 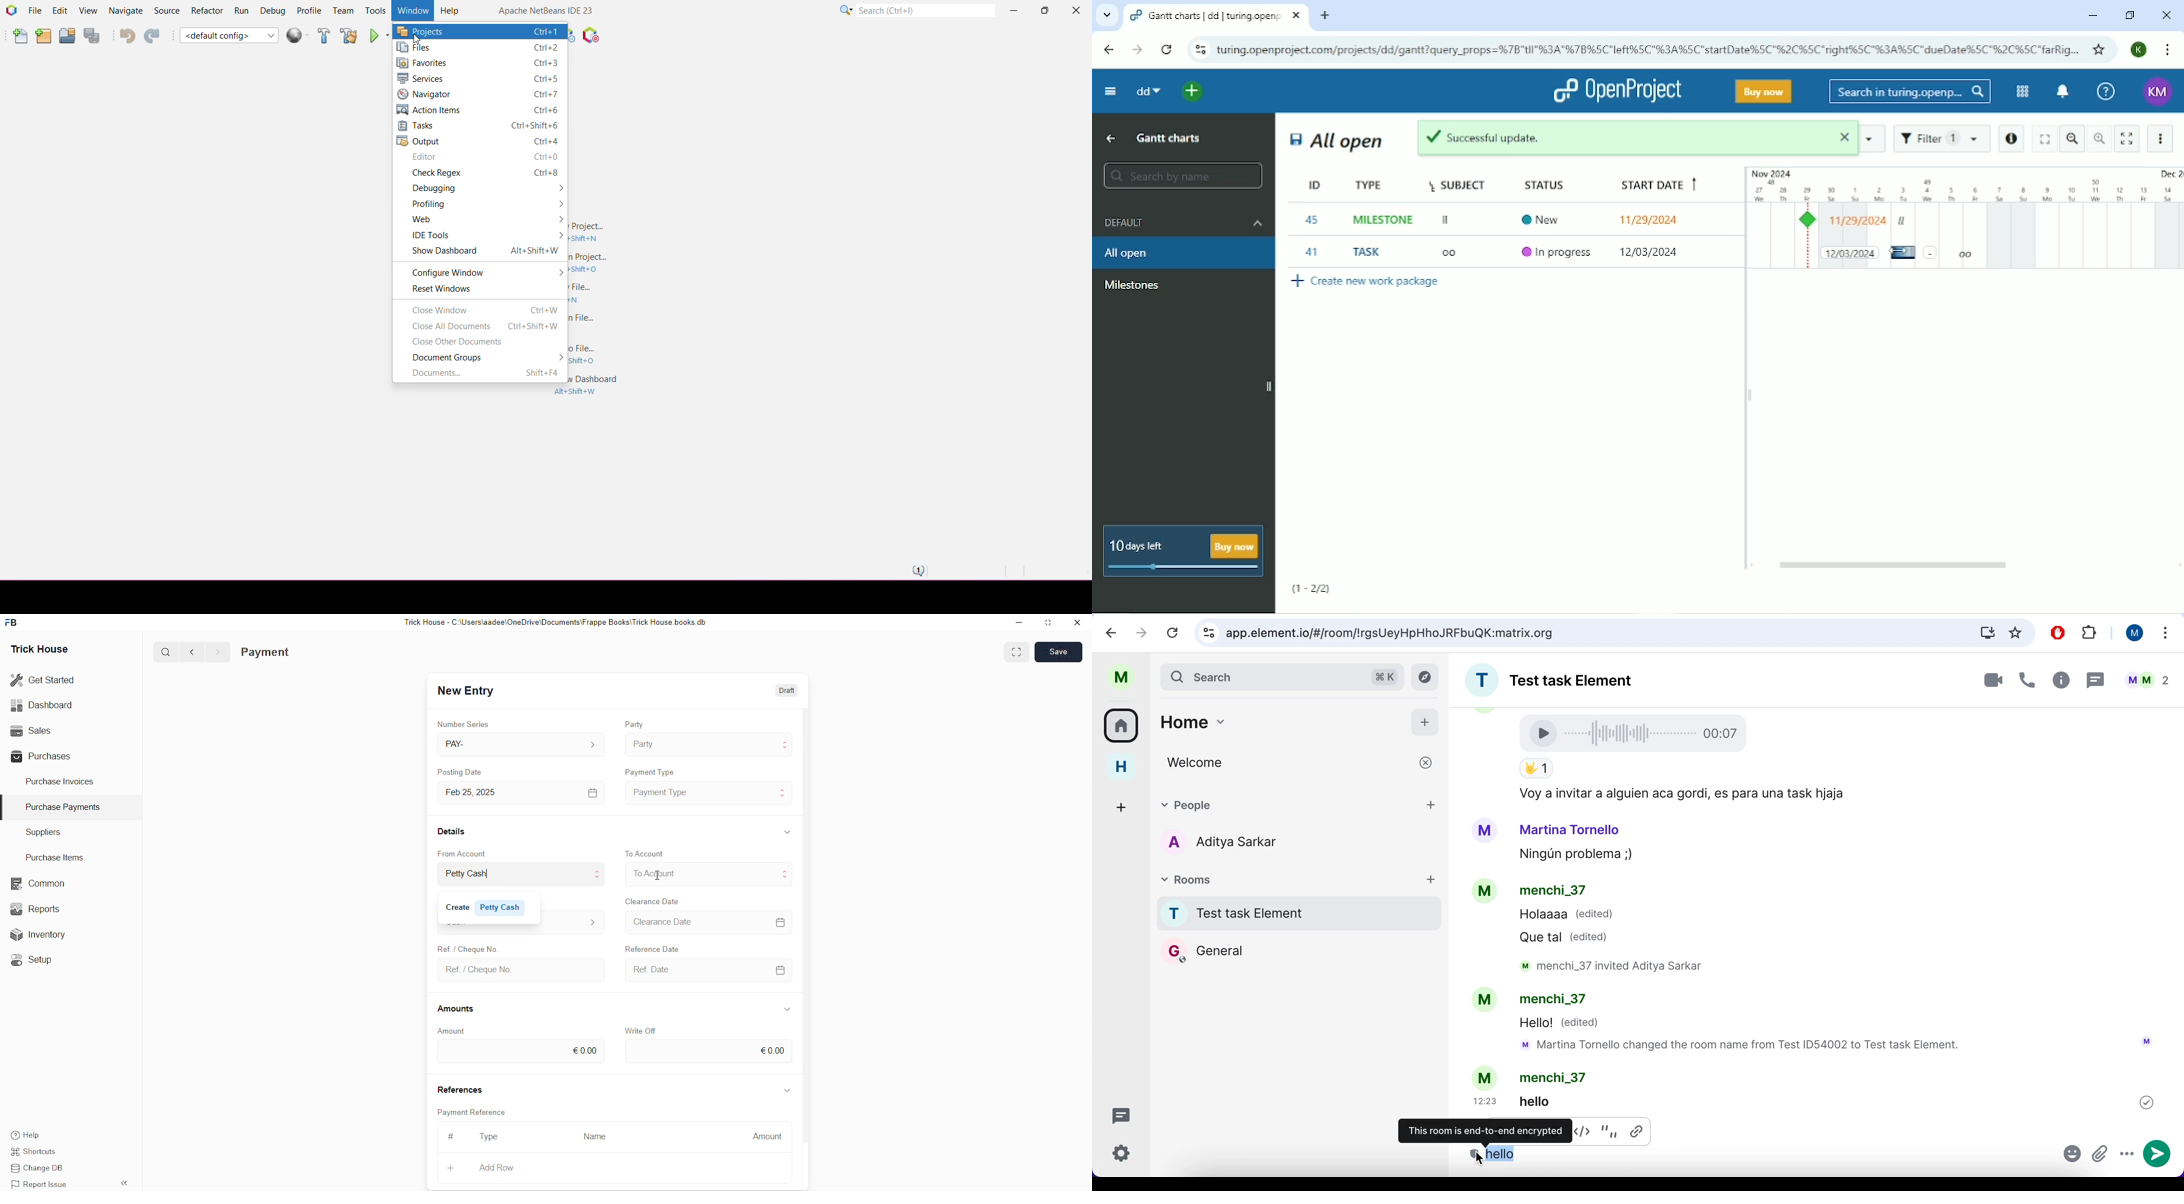 I want to click on Start date, so click(x=1656, y=186).